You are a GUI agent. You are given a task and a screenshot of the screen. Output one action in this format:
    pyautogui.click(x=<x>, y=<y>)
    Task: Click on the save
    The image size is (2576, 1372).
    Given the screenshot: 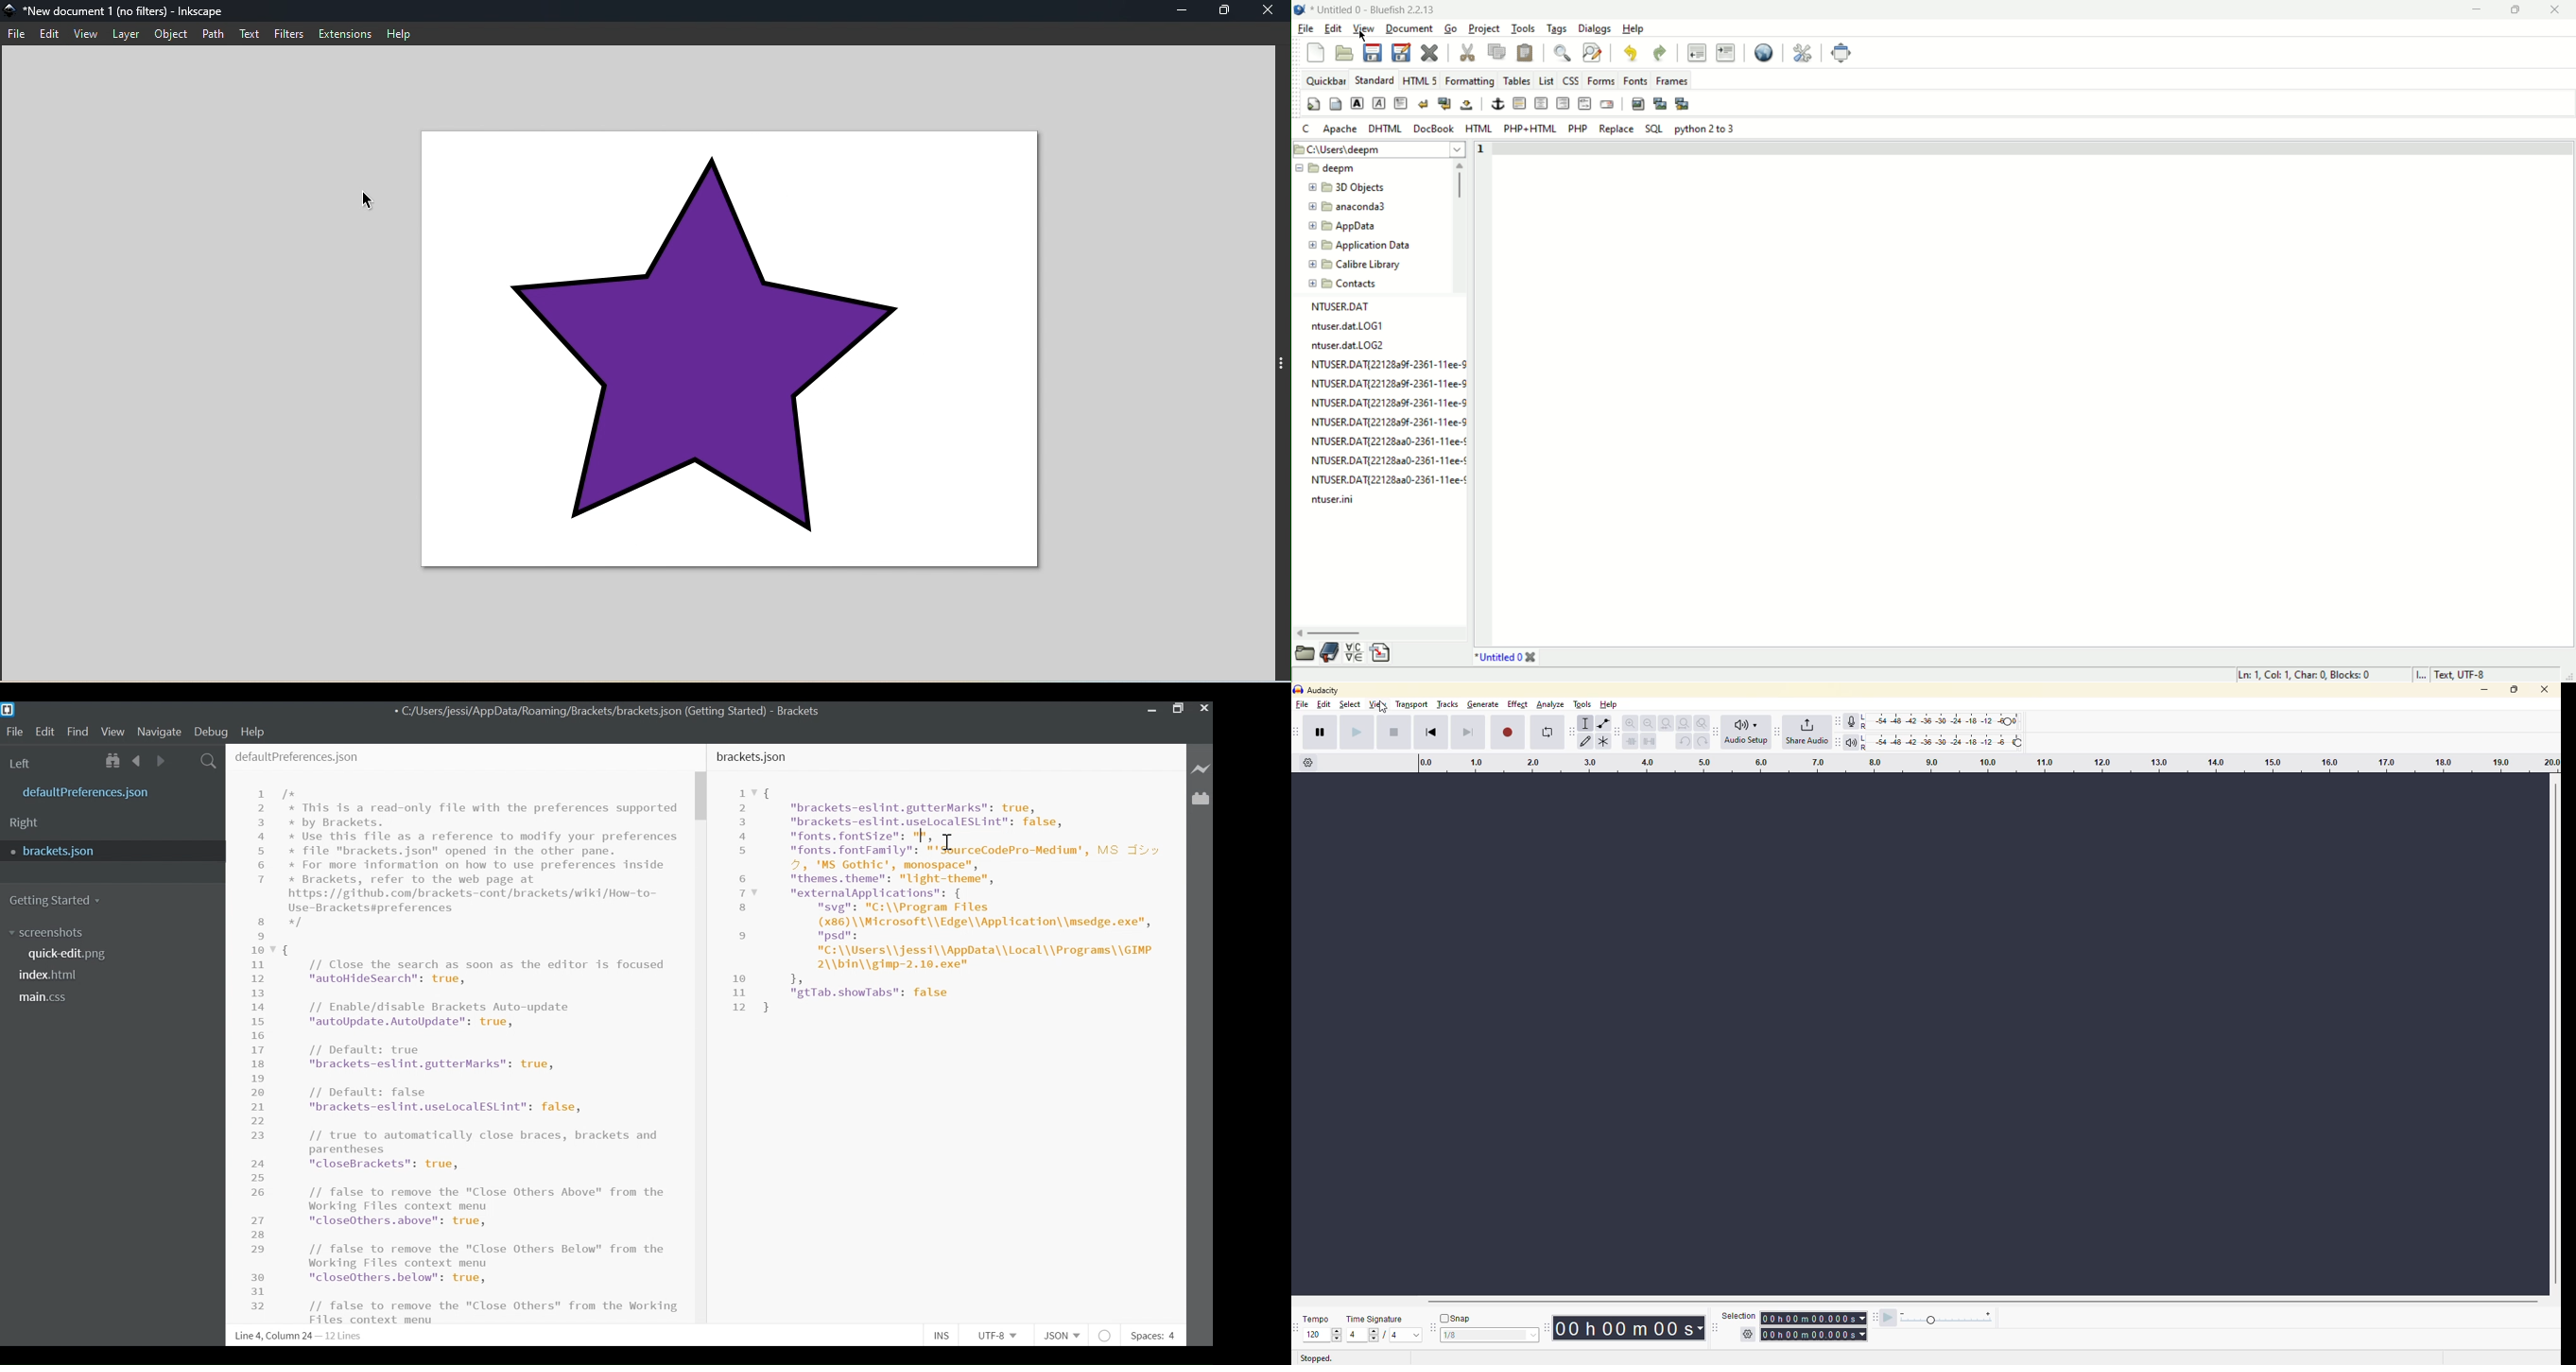 What is the action you would take?
    pyautogui.click(x=1371, y=53)
    